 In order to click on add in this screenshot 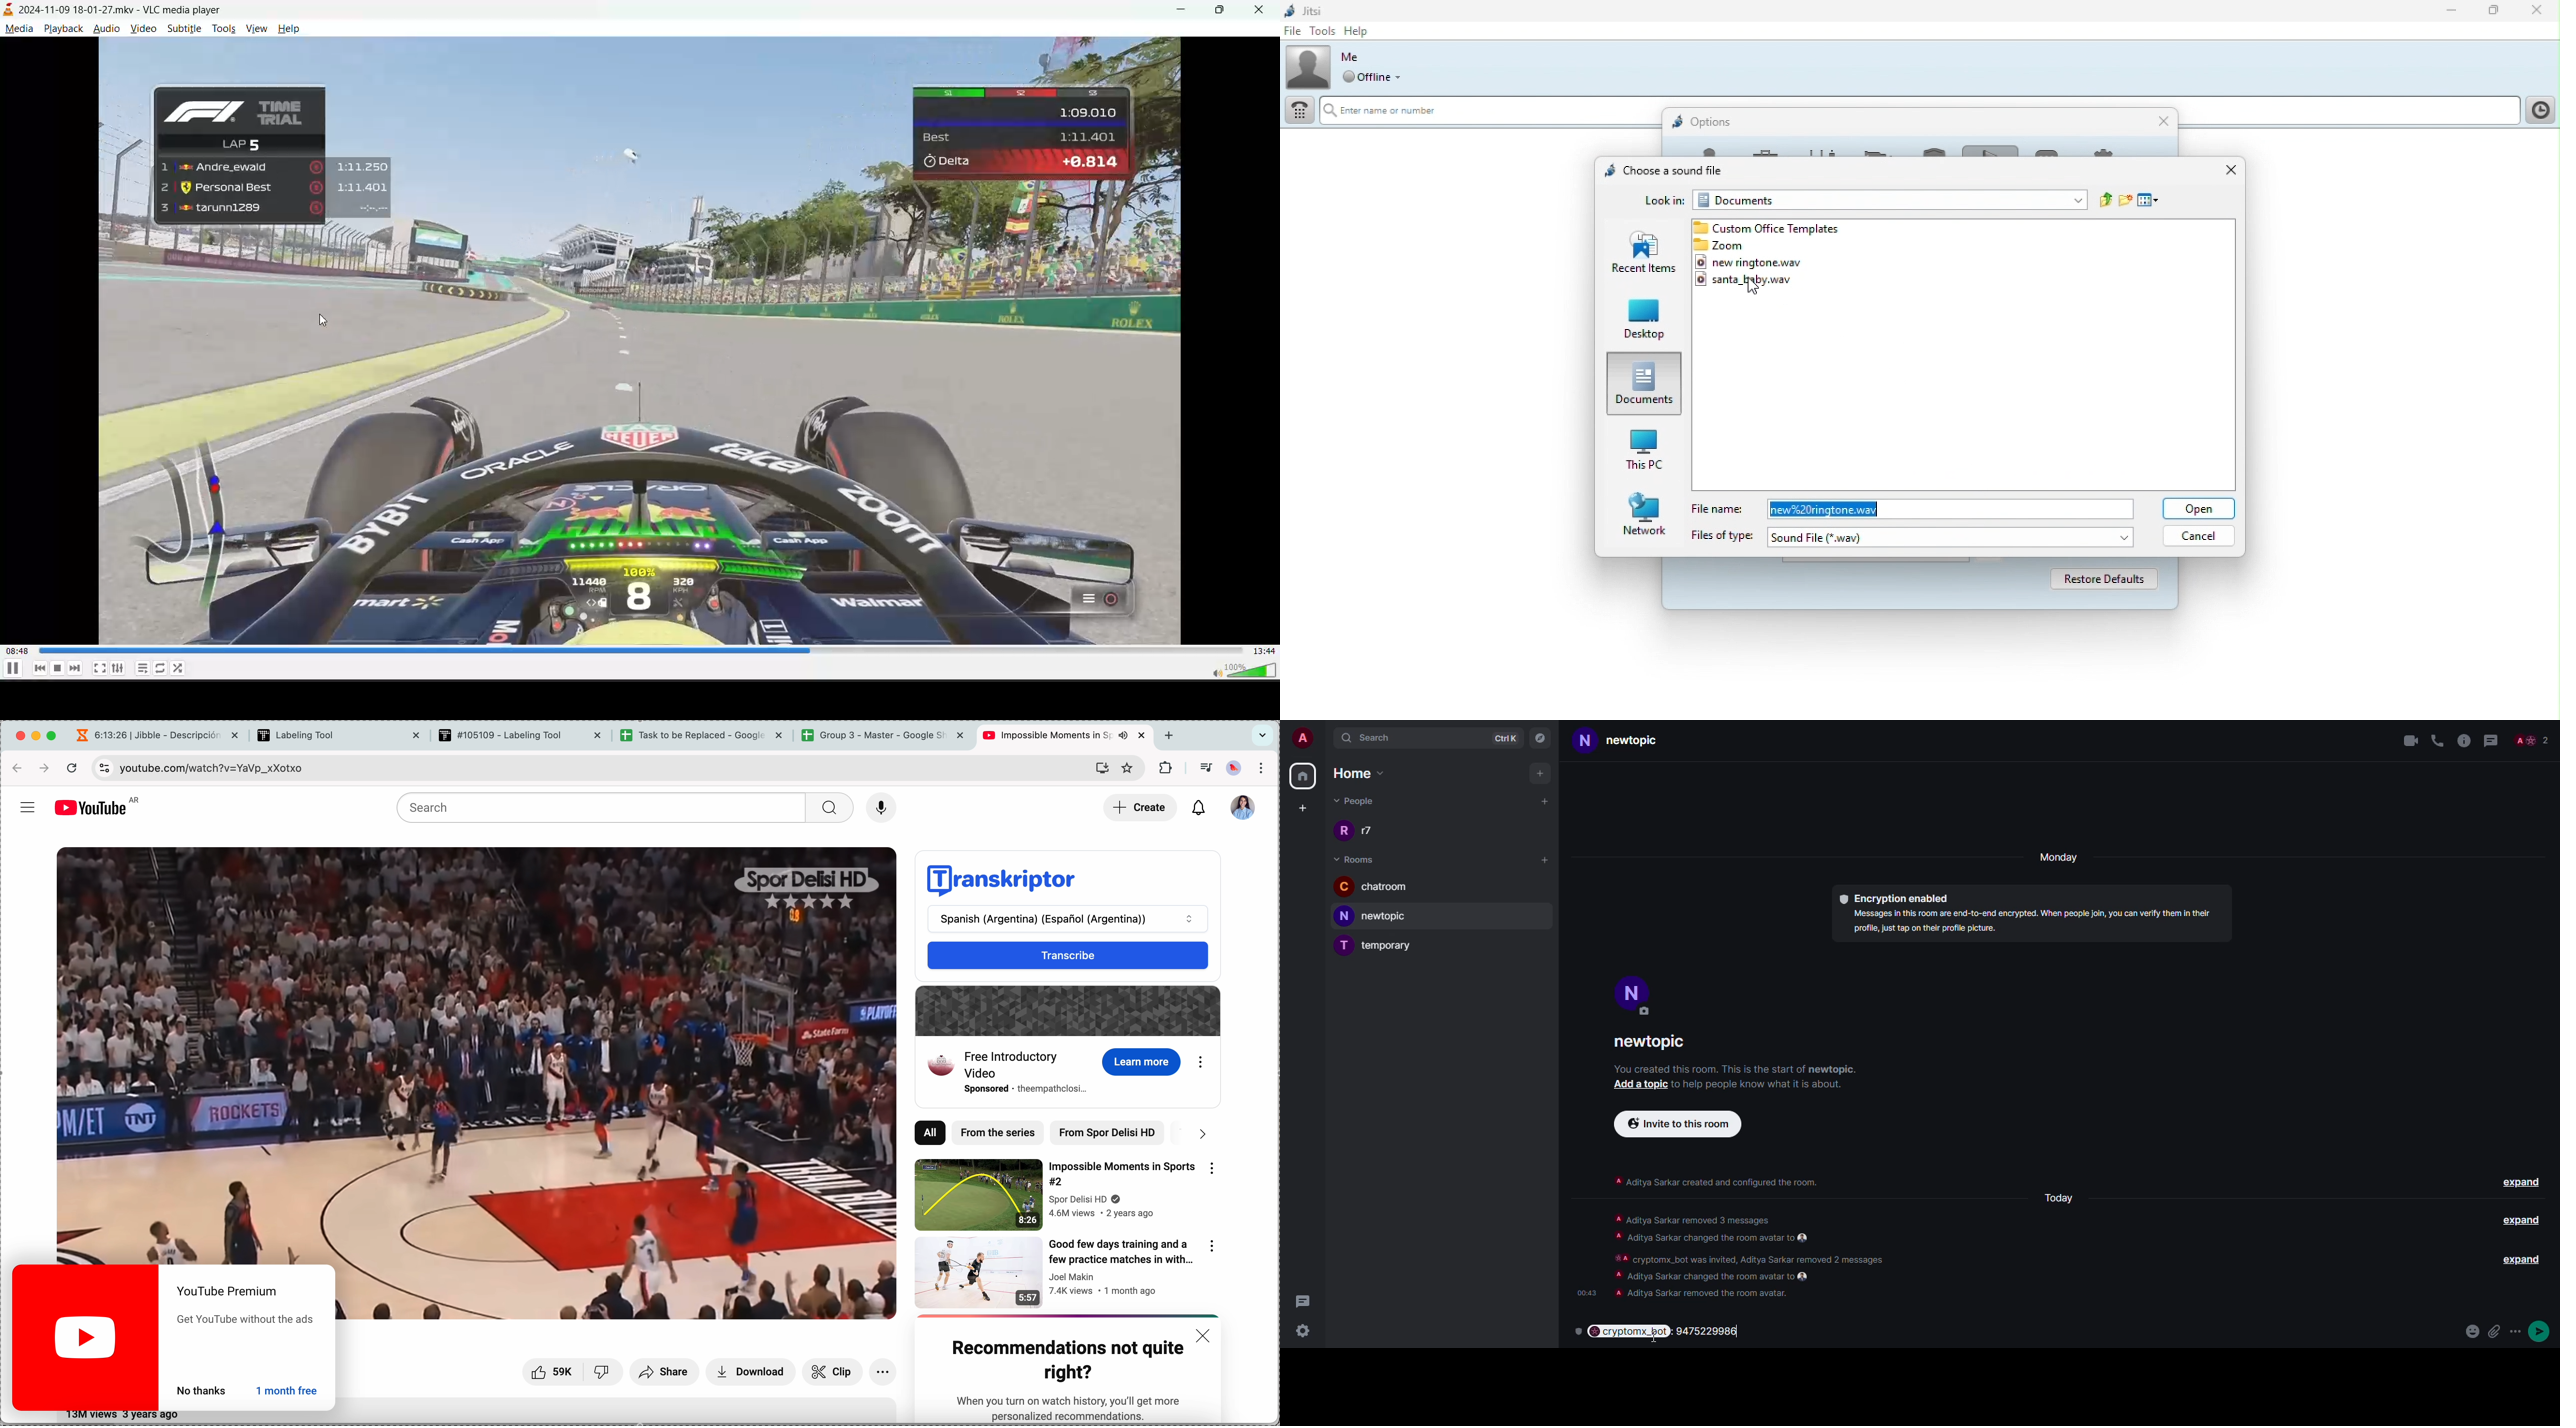, I will do `click(1541, 773)`.